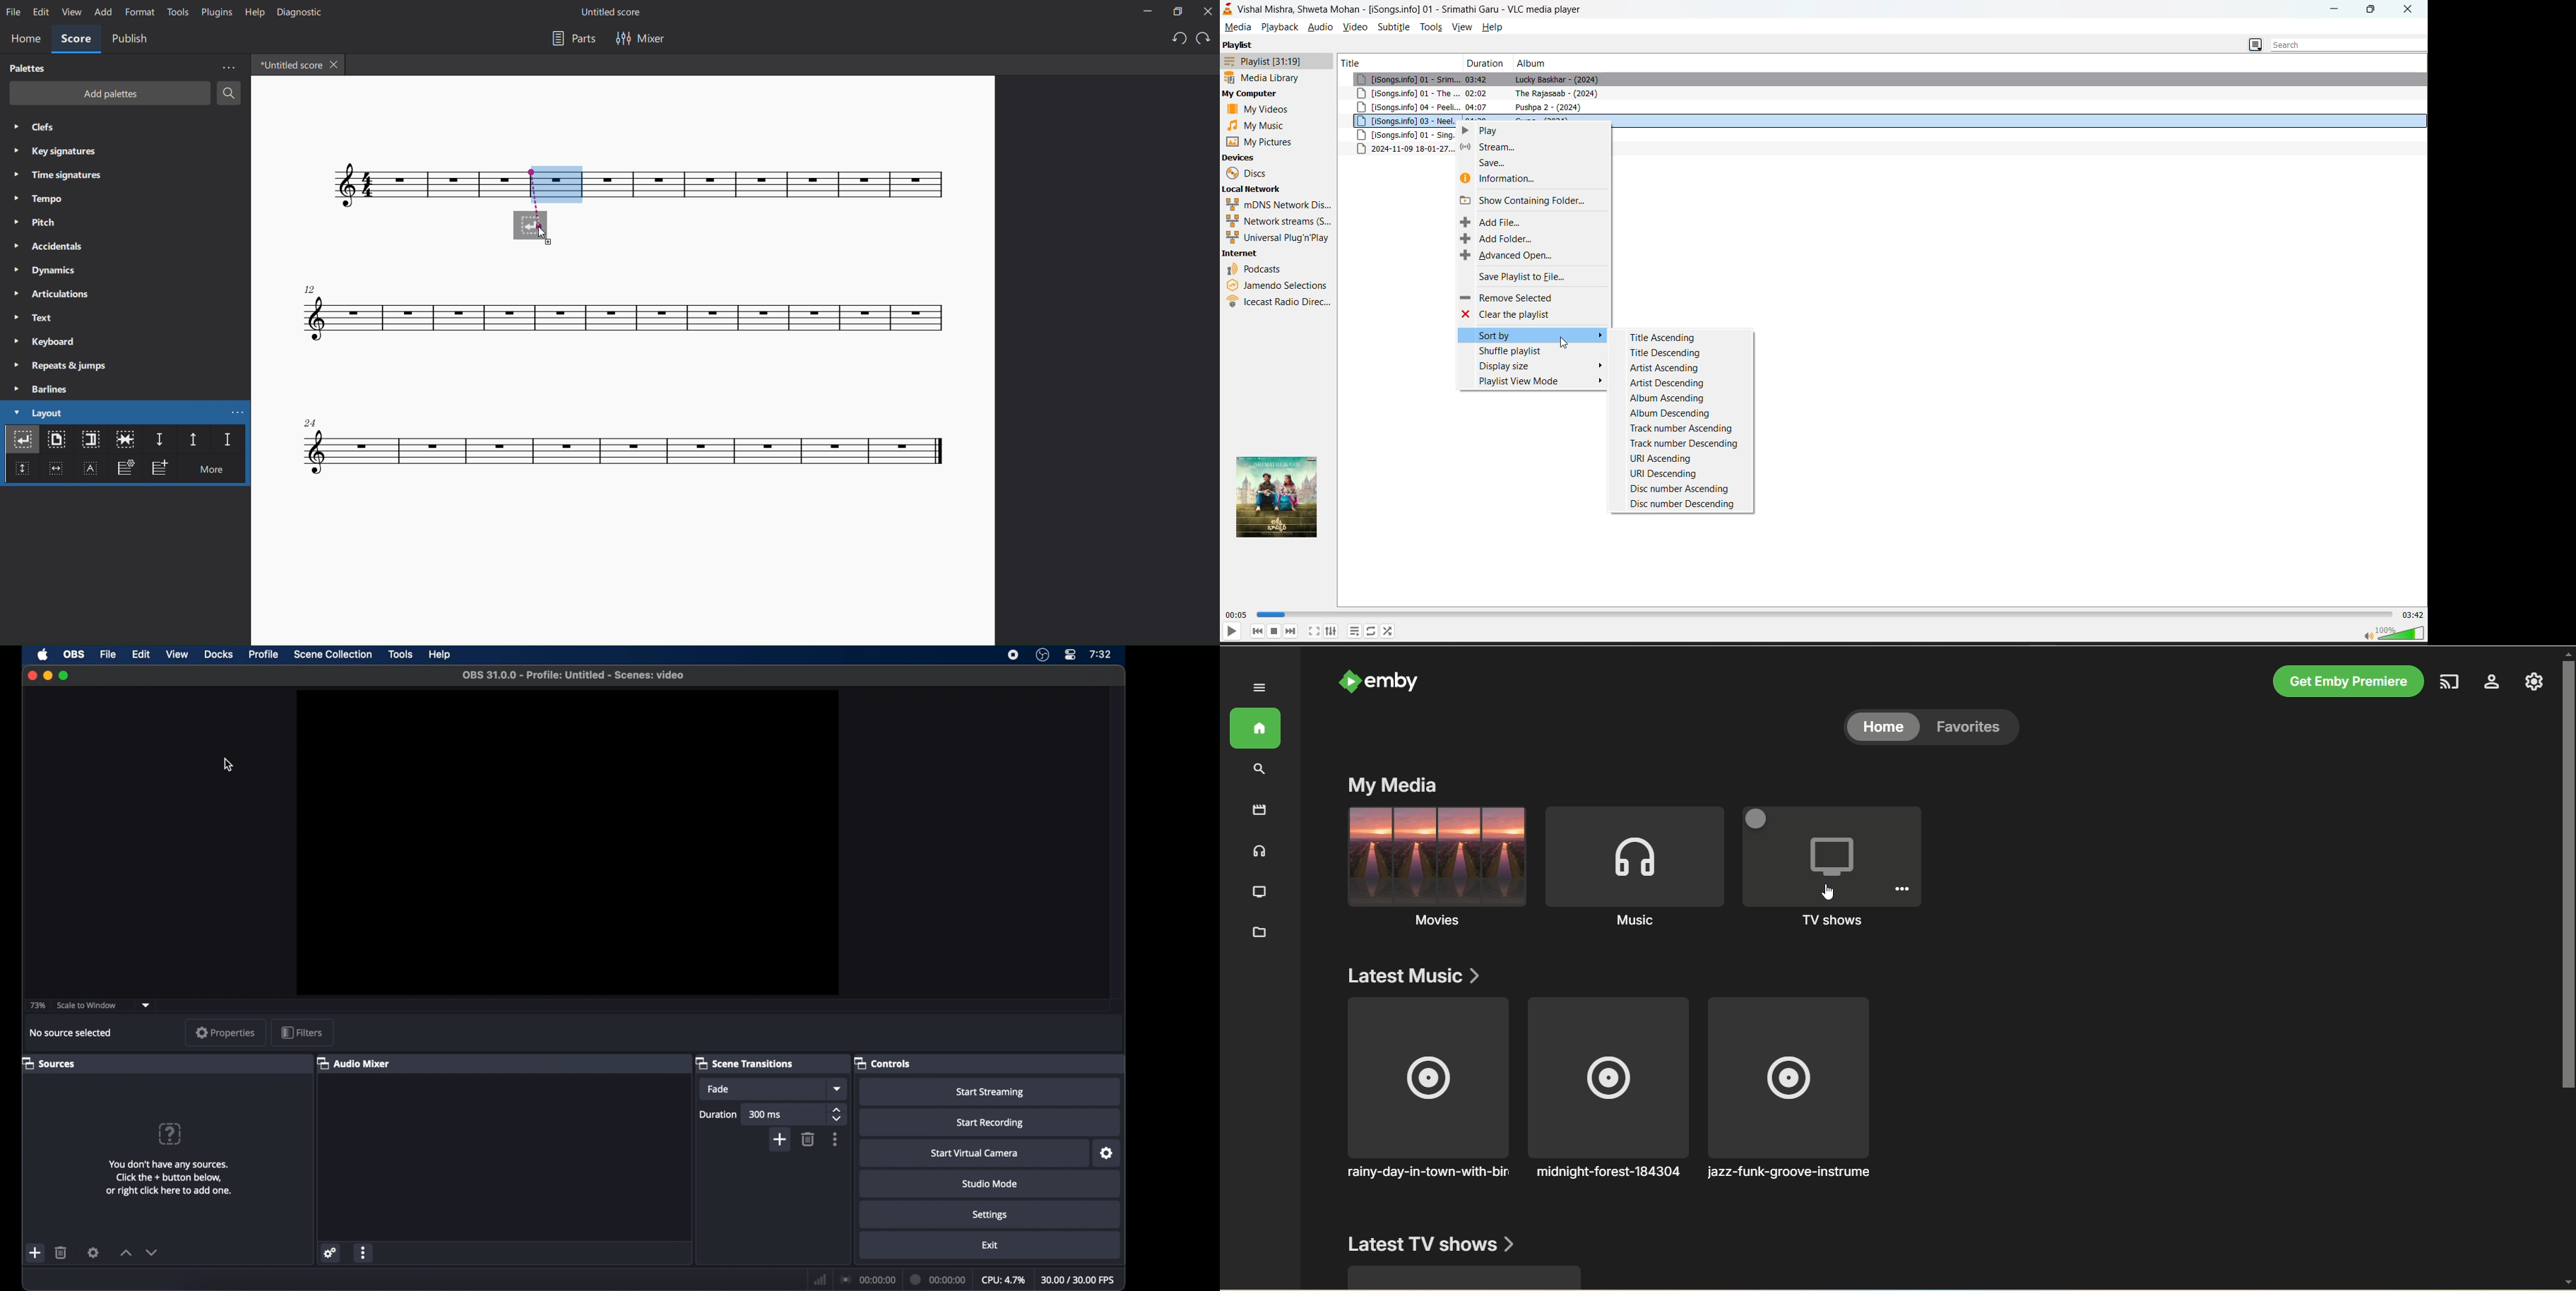  Describe the element at coordinates (1533, 335) in the screenshot. I see `sort by` at that location.